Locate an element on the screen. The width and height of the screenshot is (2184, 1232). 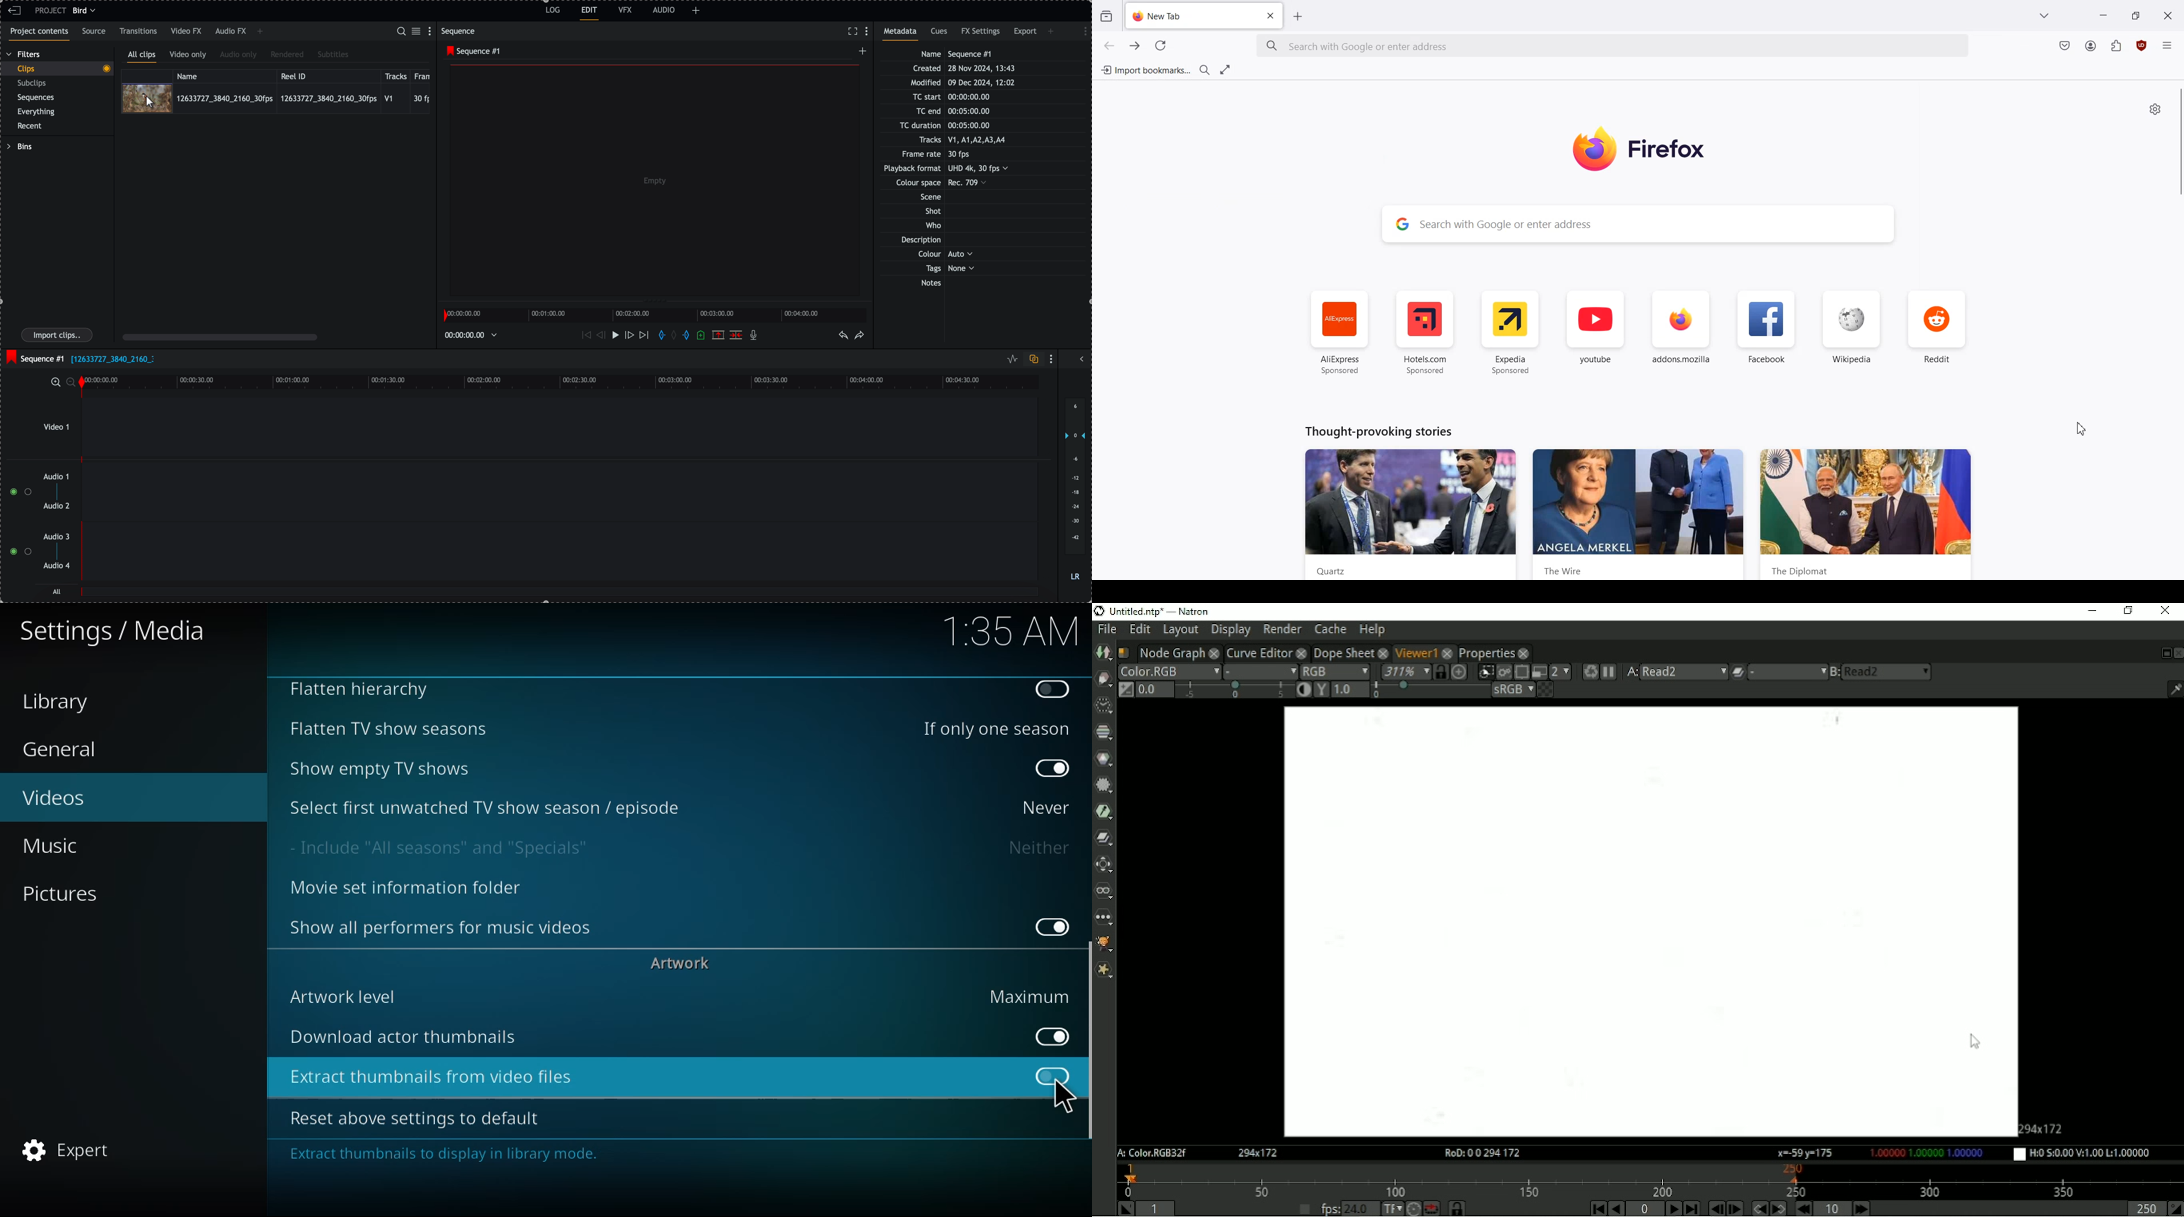
Viewer gamma correction is located at coordinates (1351, 689).